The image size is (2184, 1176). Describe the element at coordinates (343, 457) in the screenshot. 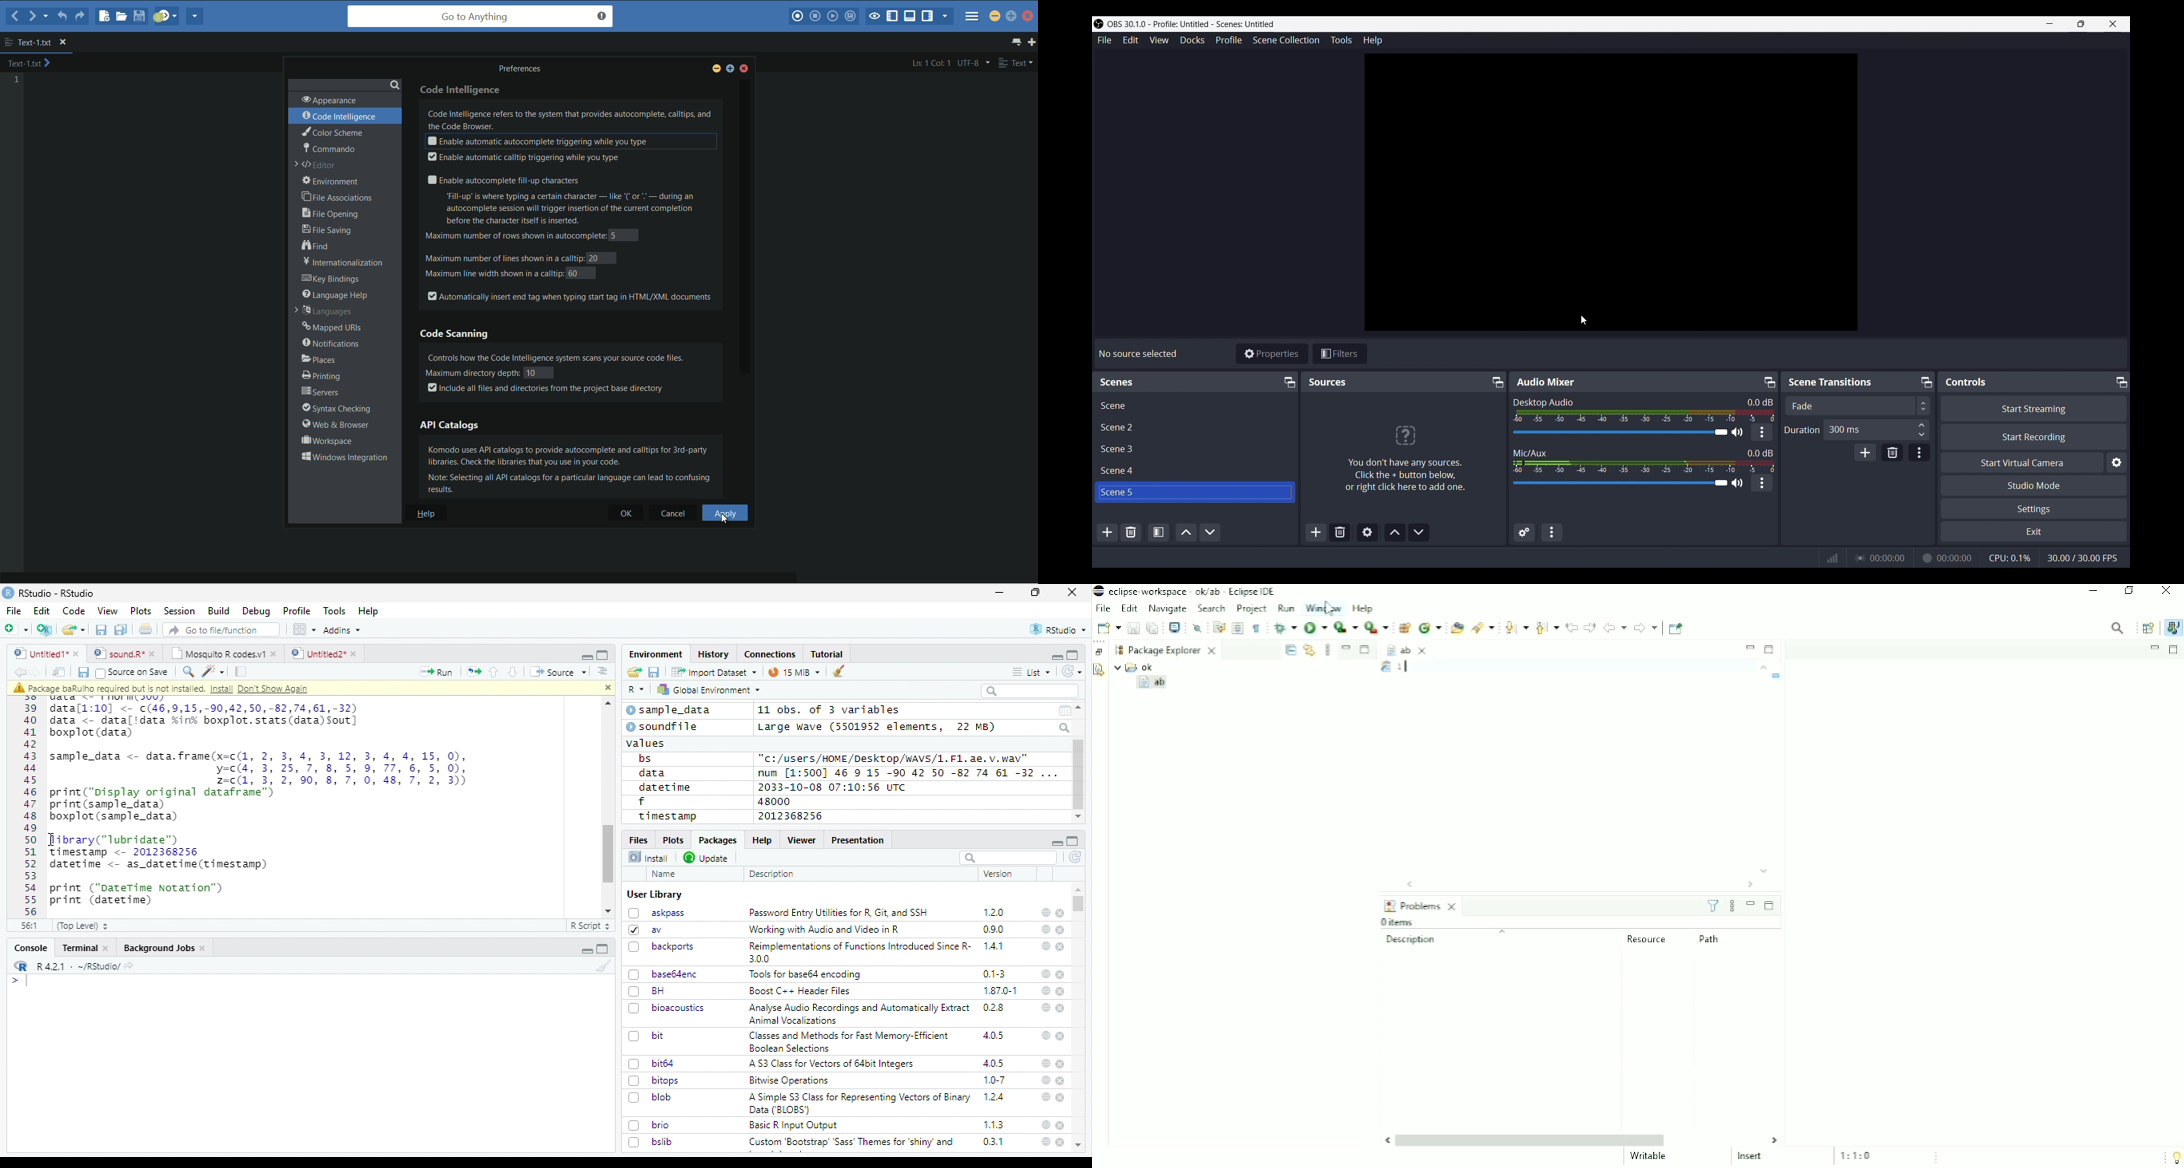

I see `window interactions` at that location.